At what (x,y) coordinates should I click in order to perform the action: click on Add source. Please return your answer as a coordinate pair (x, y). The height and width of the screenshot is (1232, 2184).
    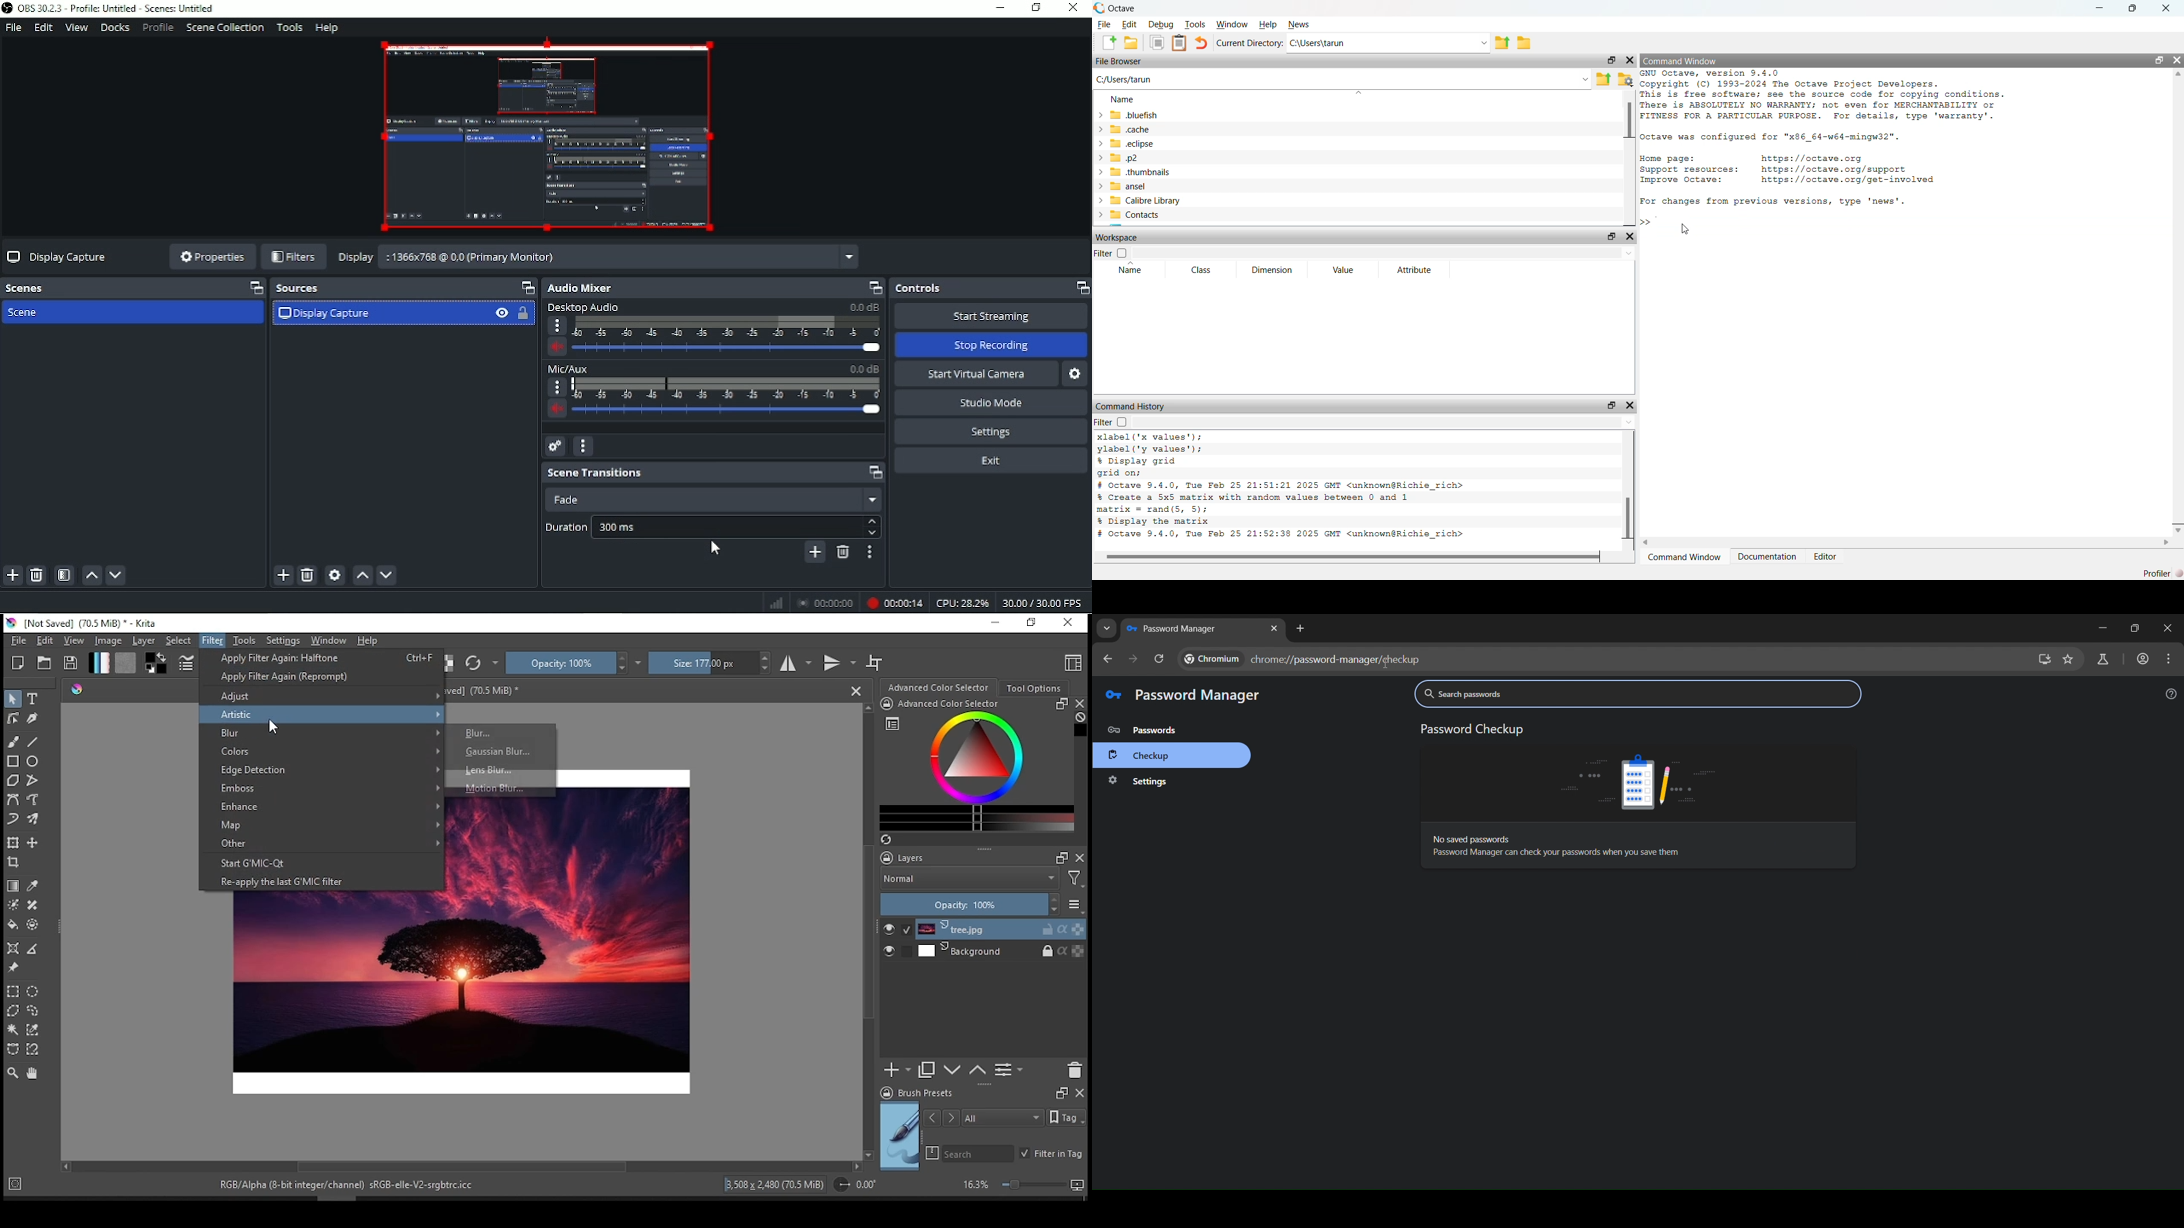
    Looking at the image, I should click on (285, 576).